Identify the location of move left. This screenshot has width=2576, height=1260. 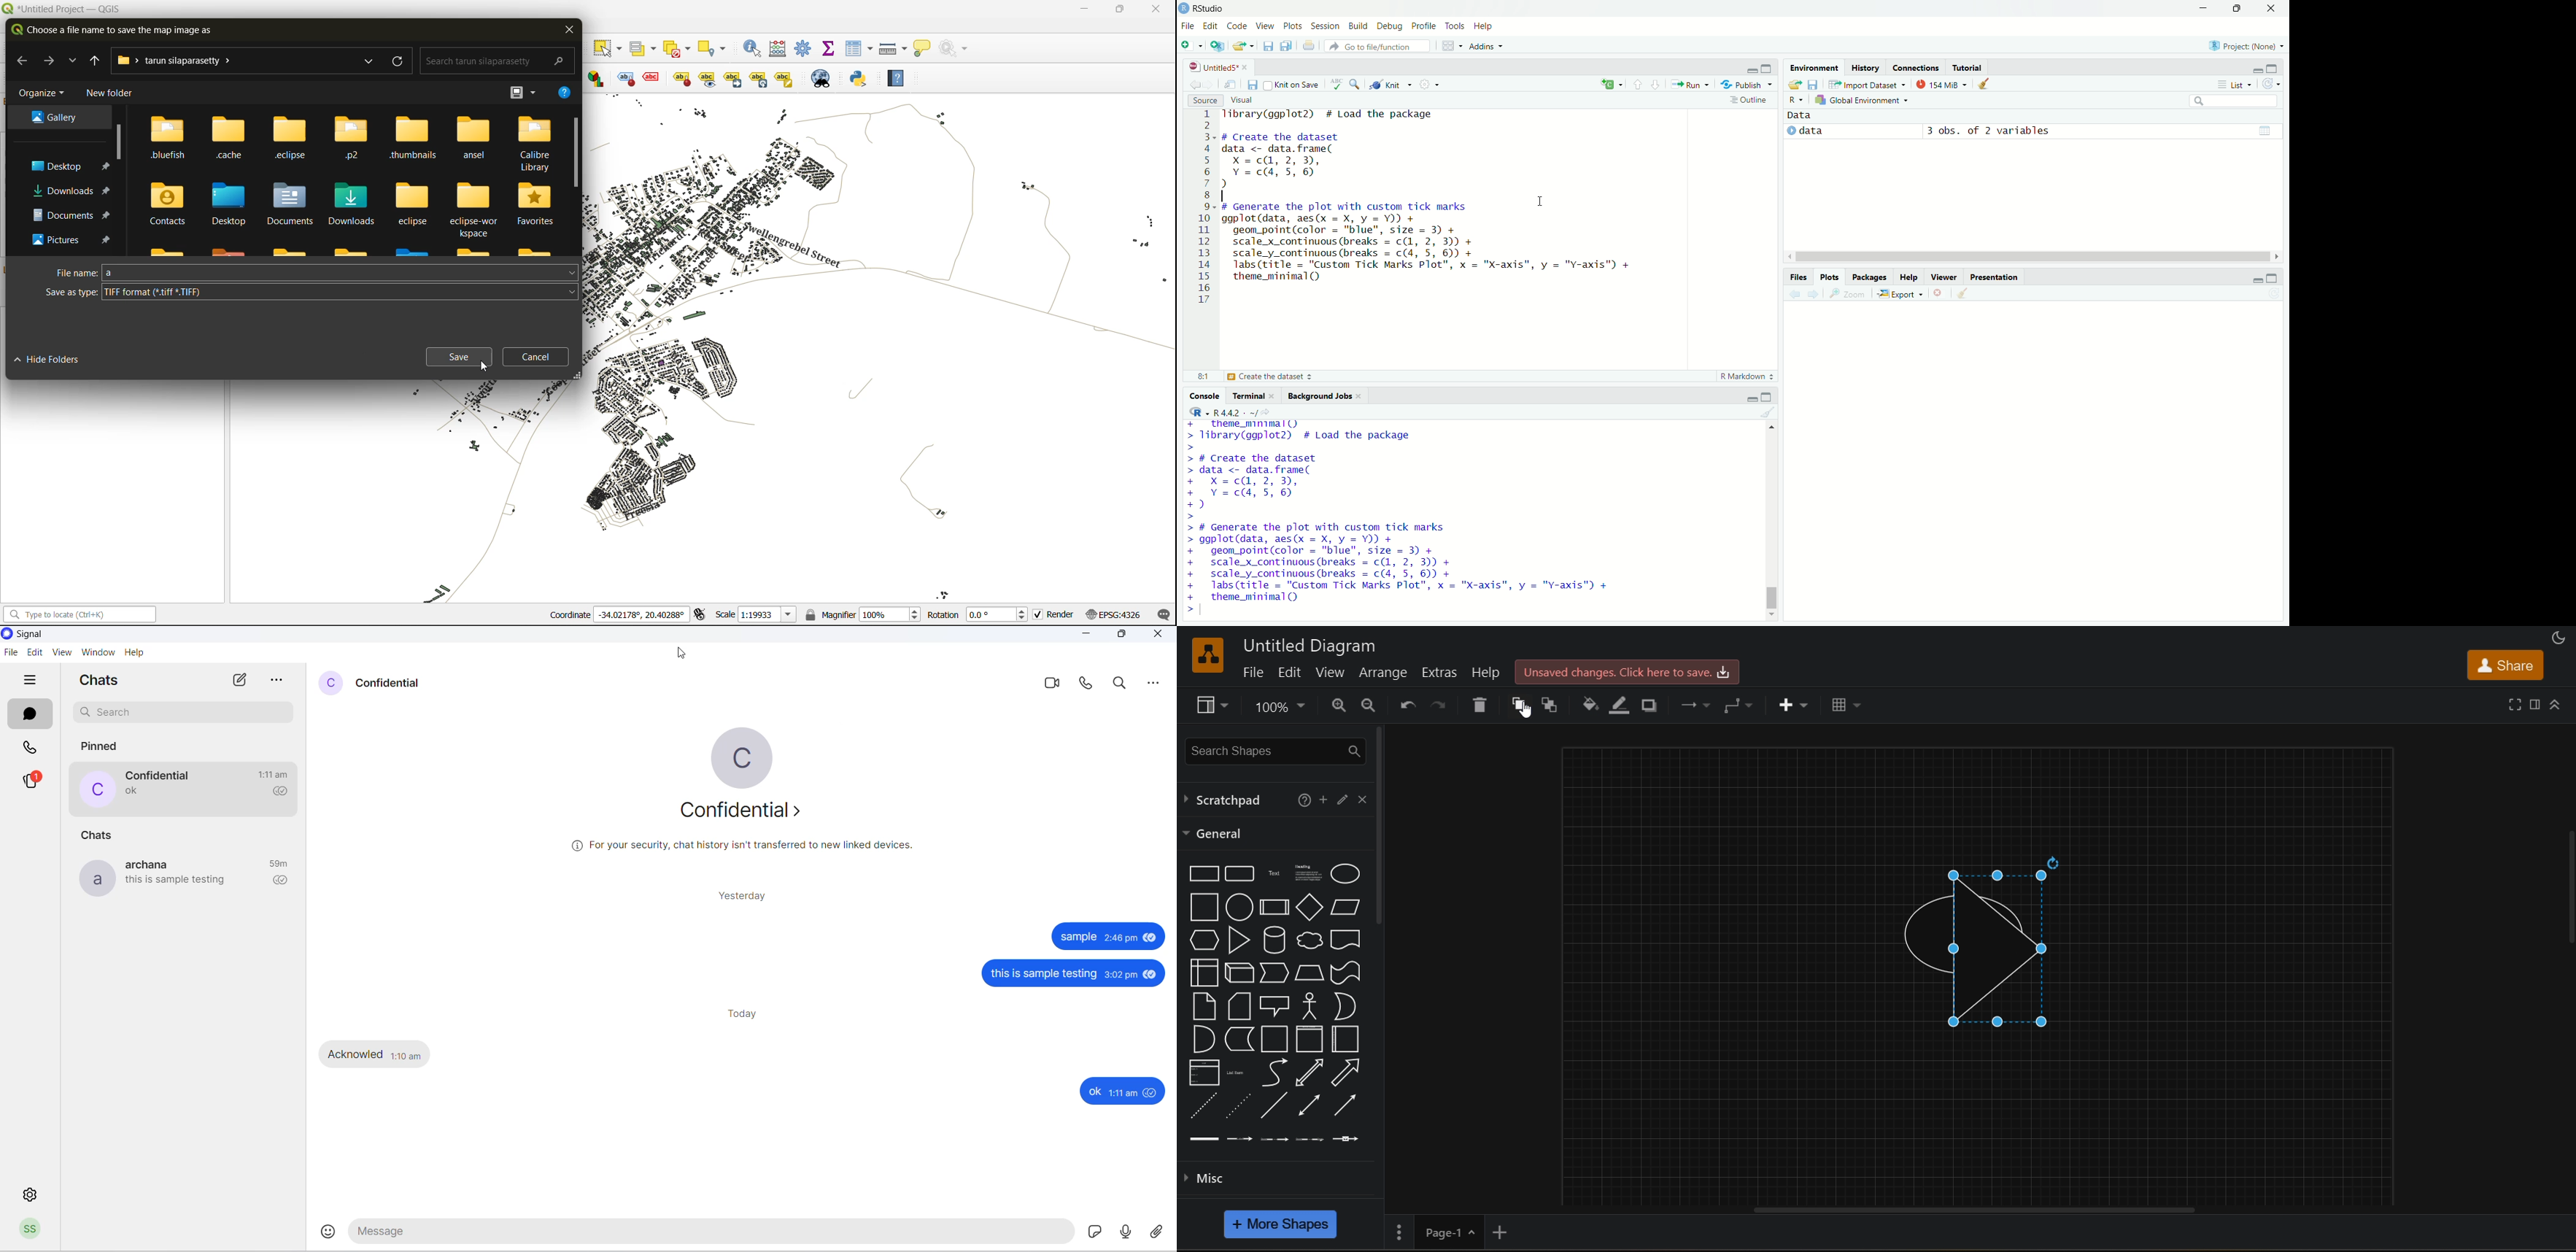
(1789, 256).